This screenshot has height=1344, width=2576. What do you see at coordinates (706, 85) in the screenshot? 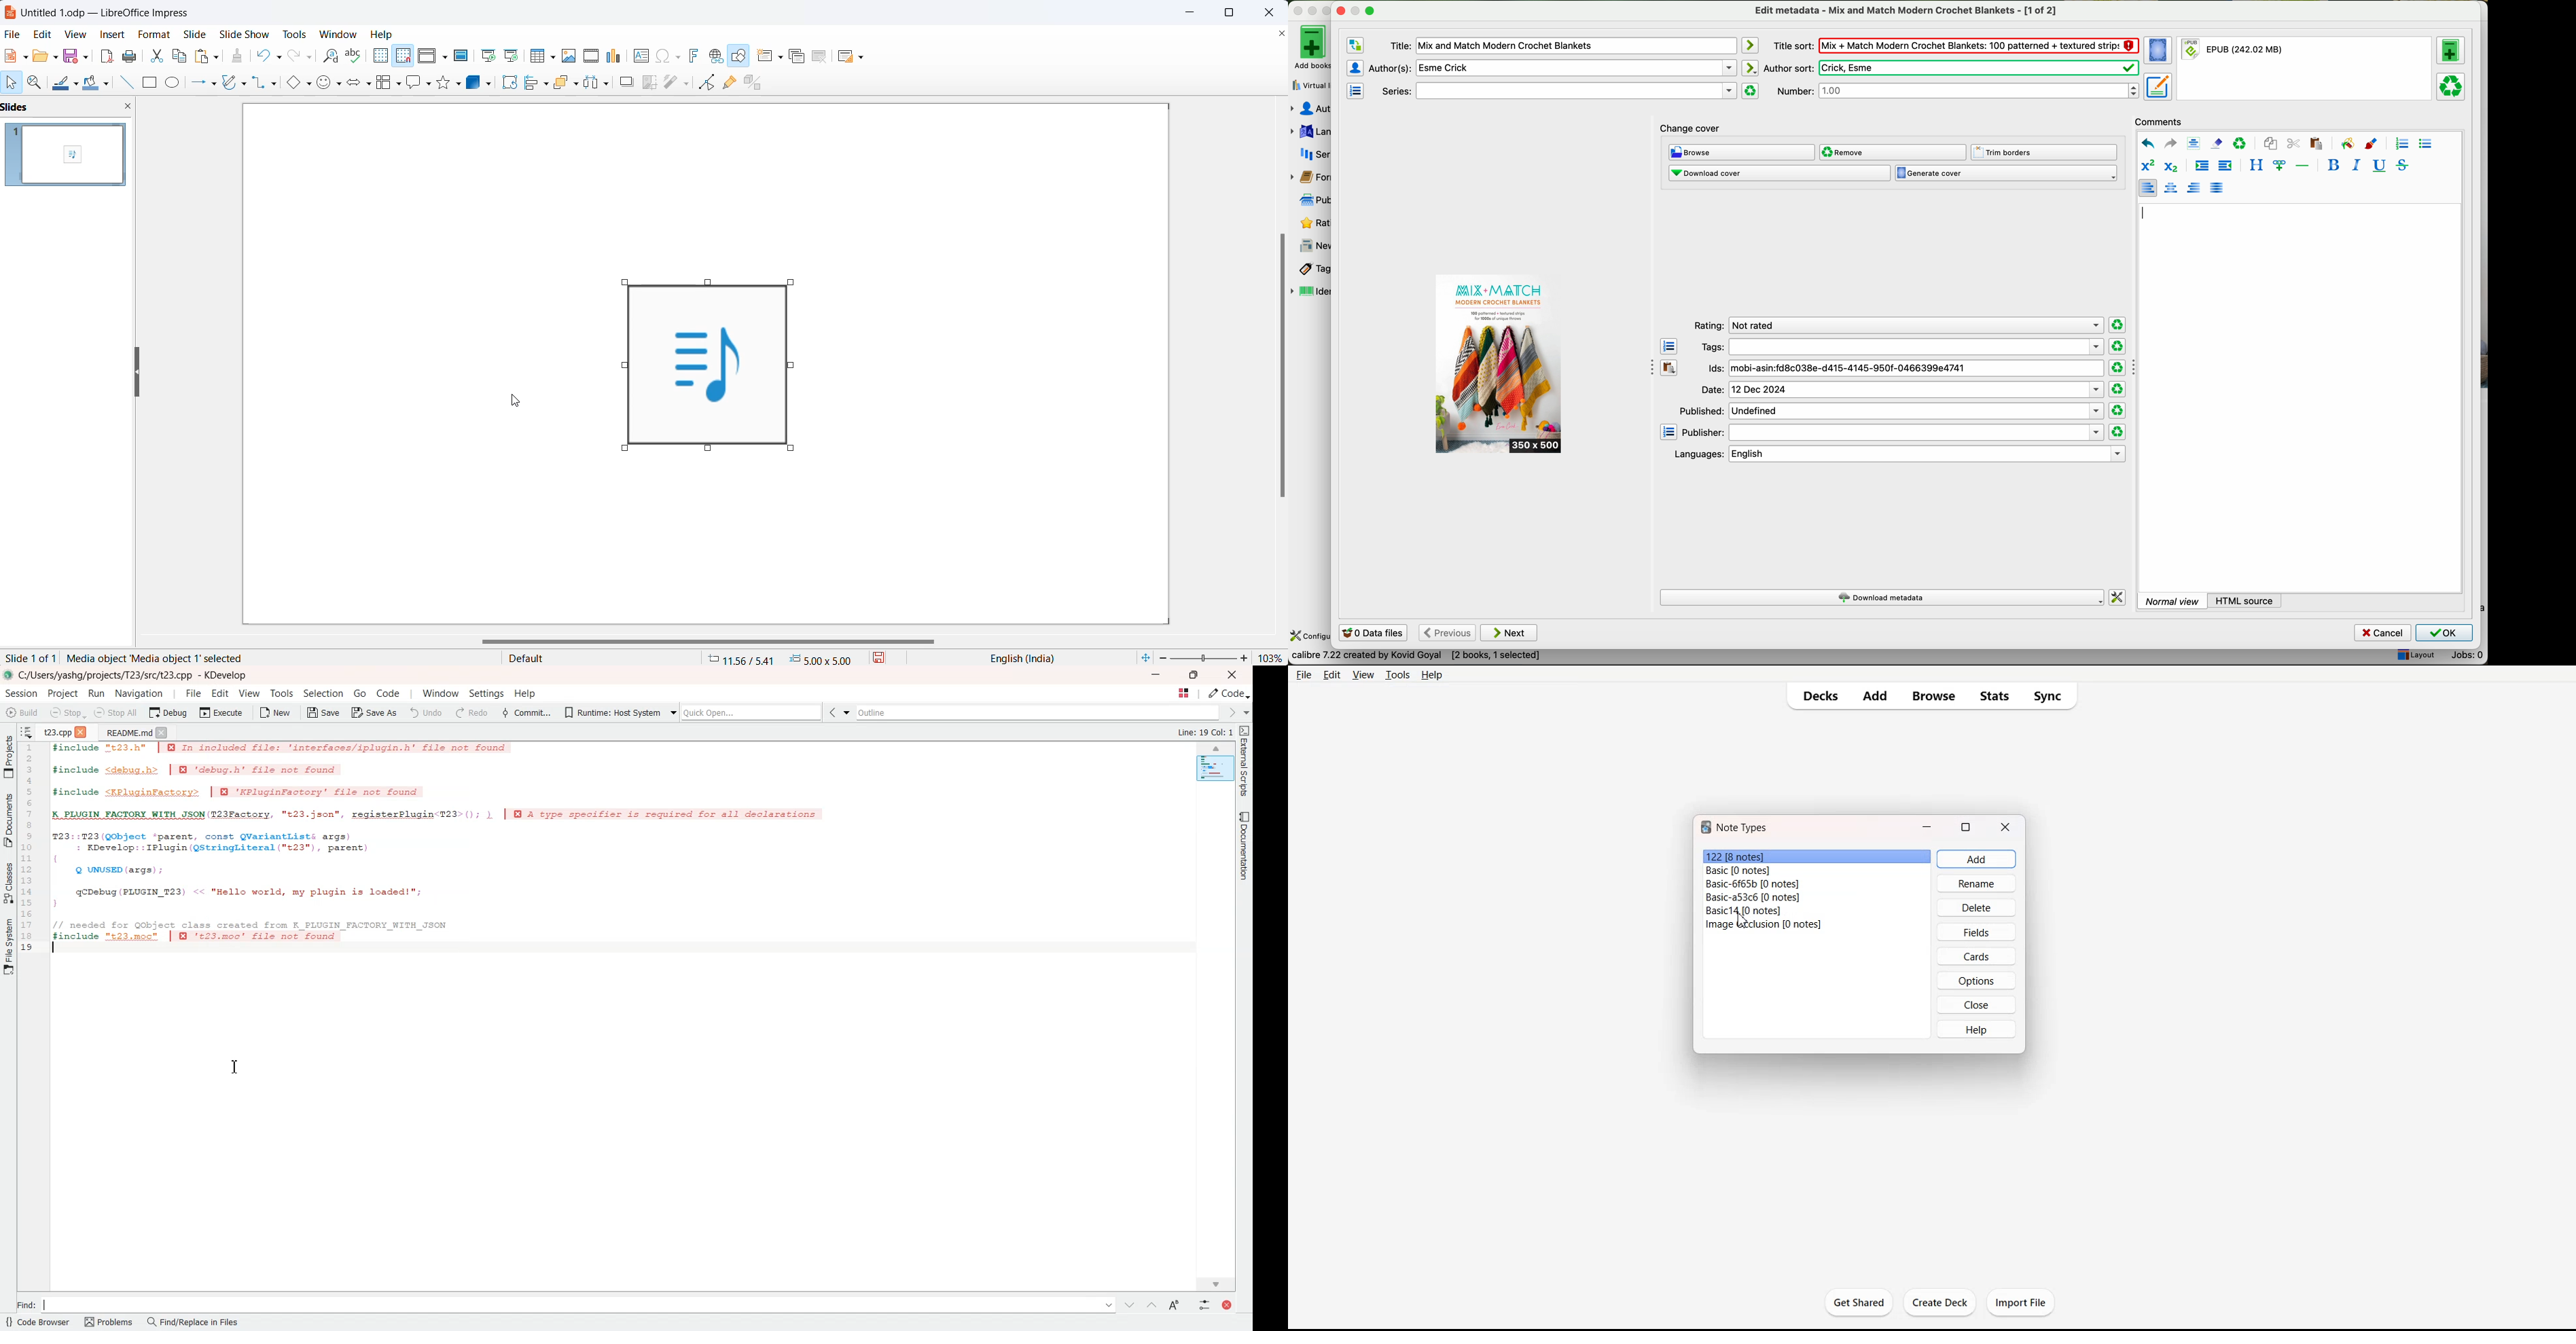
I see `toggle point edit mode` at bounding box center [706, 85].